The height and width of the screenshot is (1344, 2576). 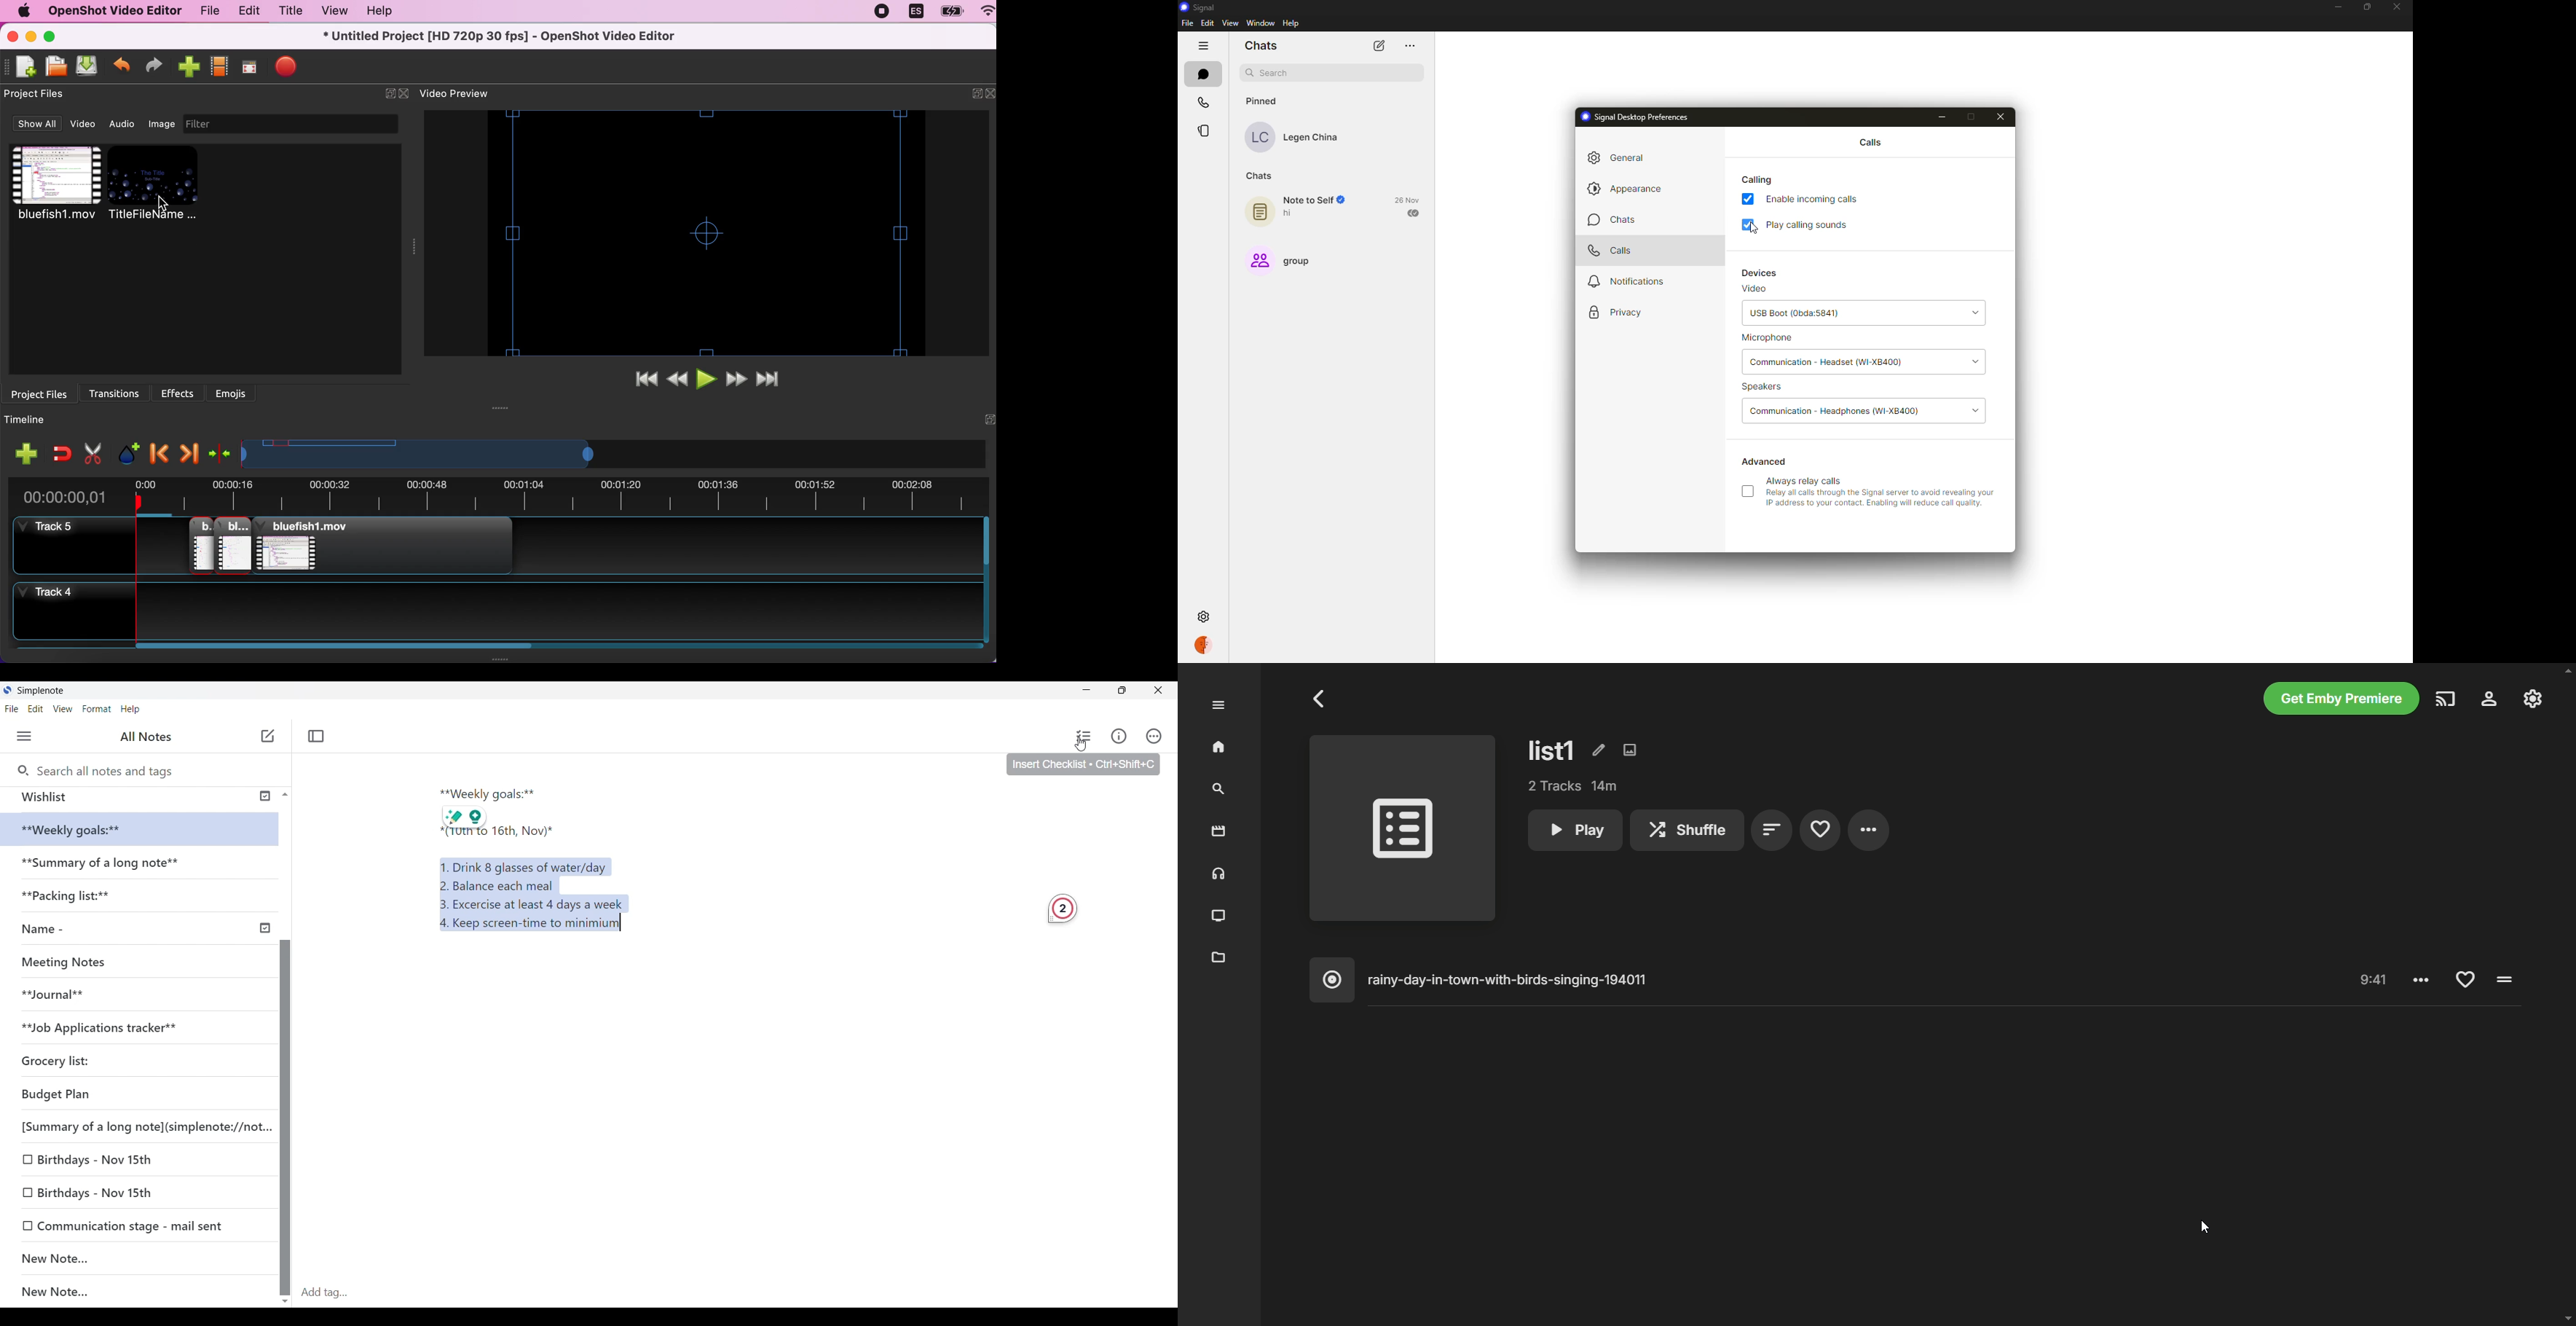 What do you see at coordinates (14, 708) in the screenshot?
I see `File` at bounding box center [14, 708].